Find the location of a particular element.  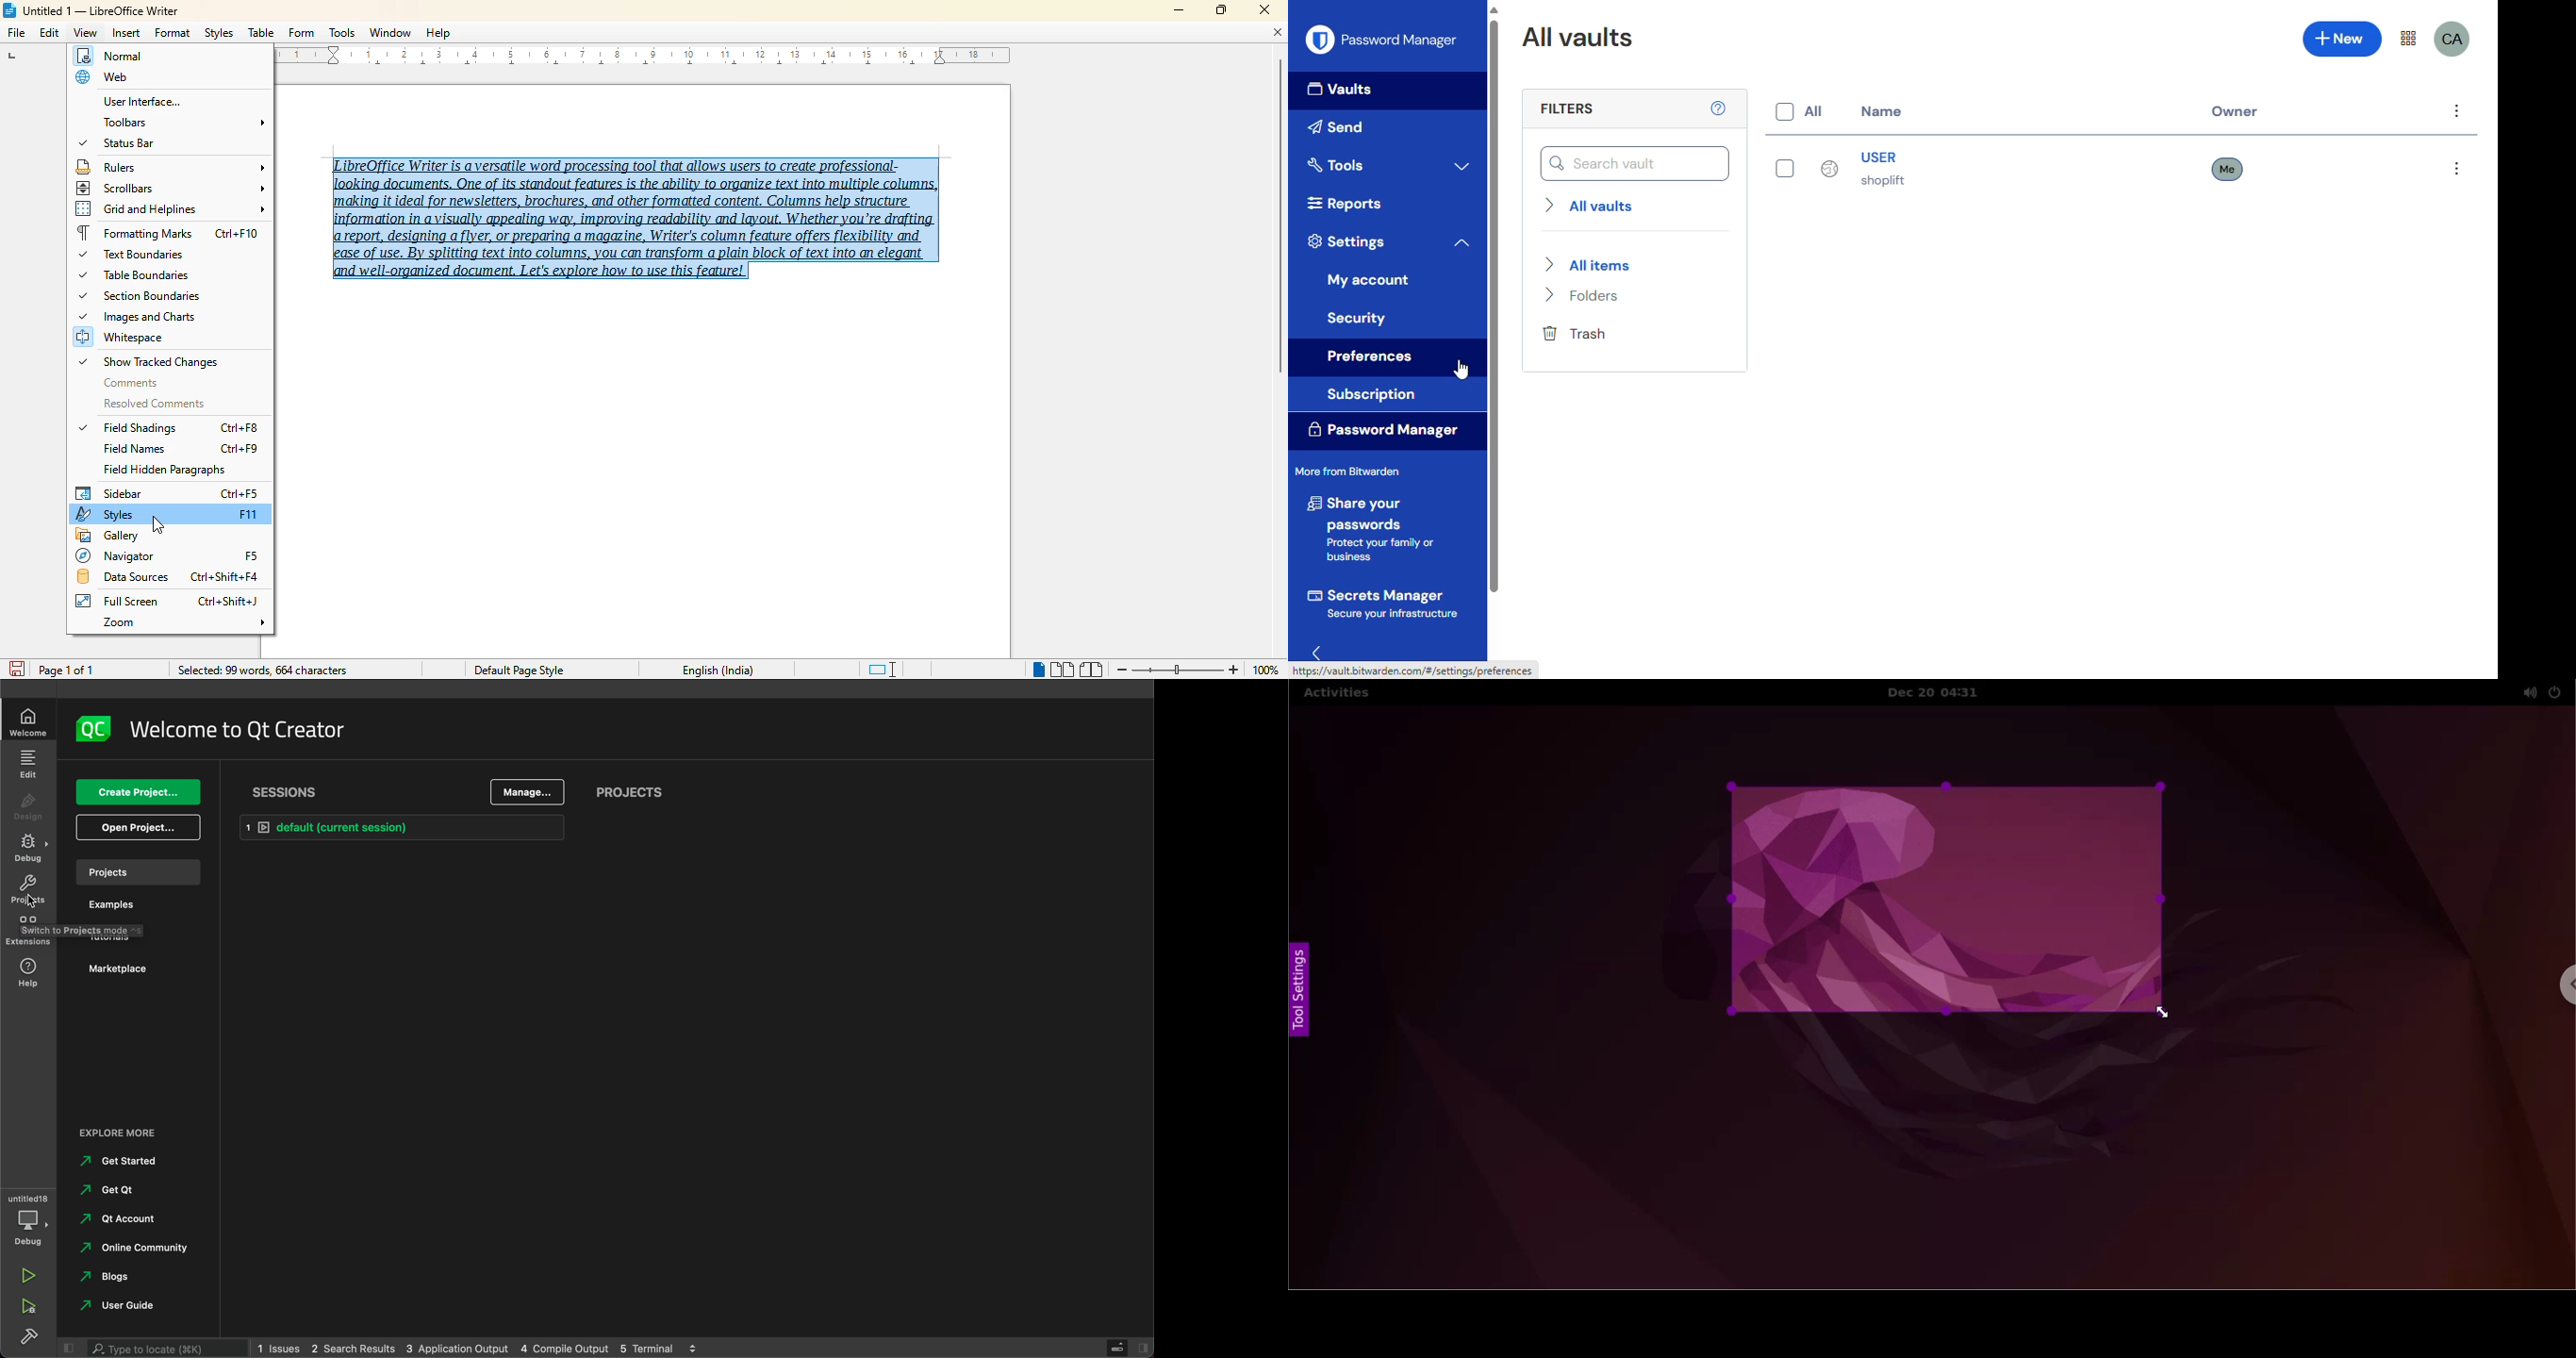

examples is located at coordinates (119, 907).